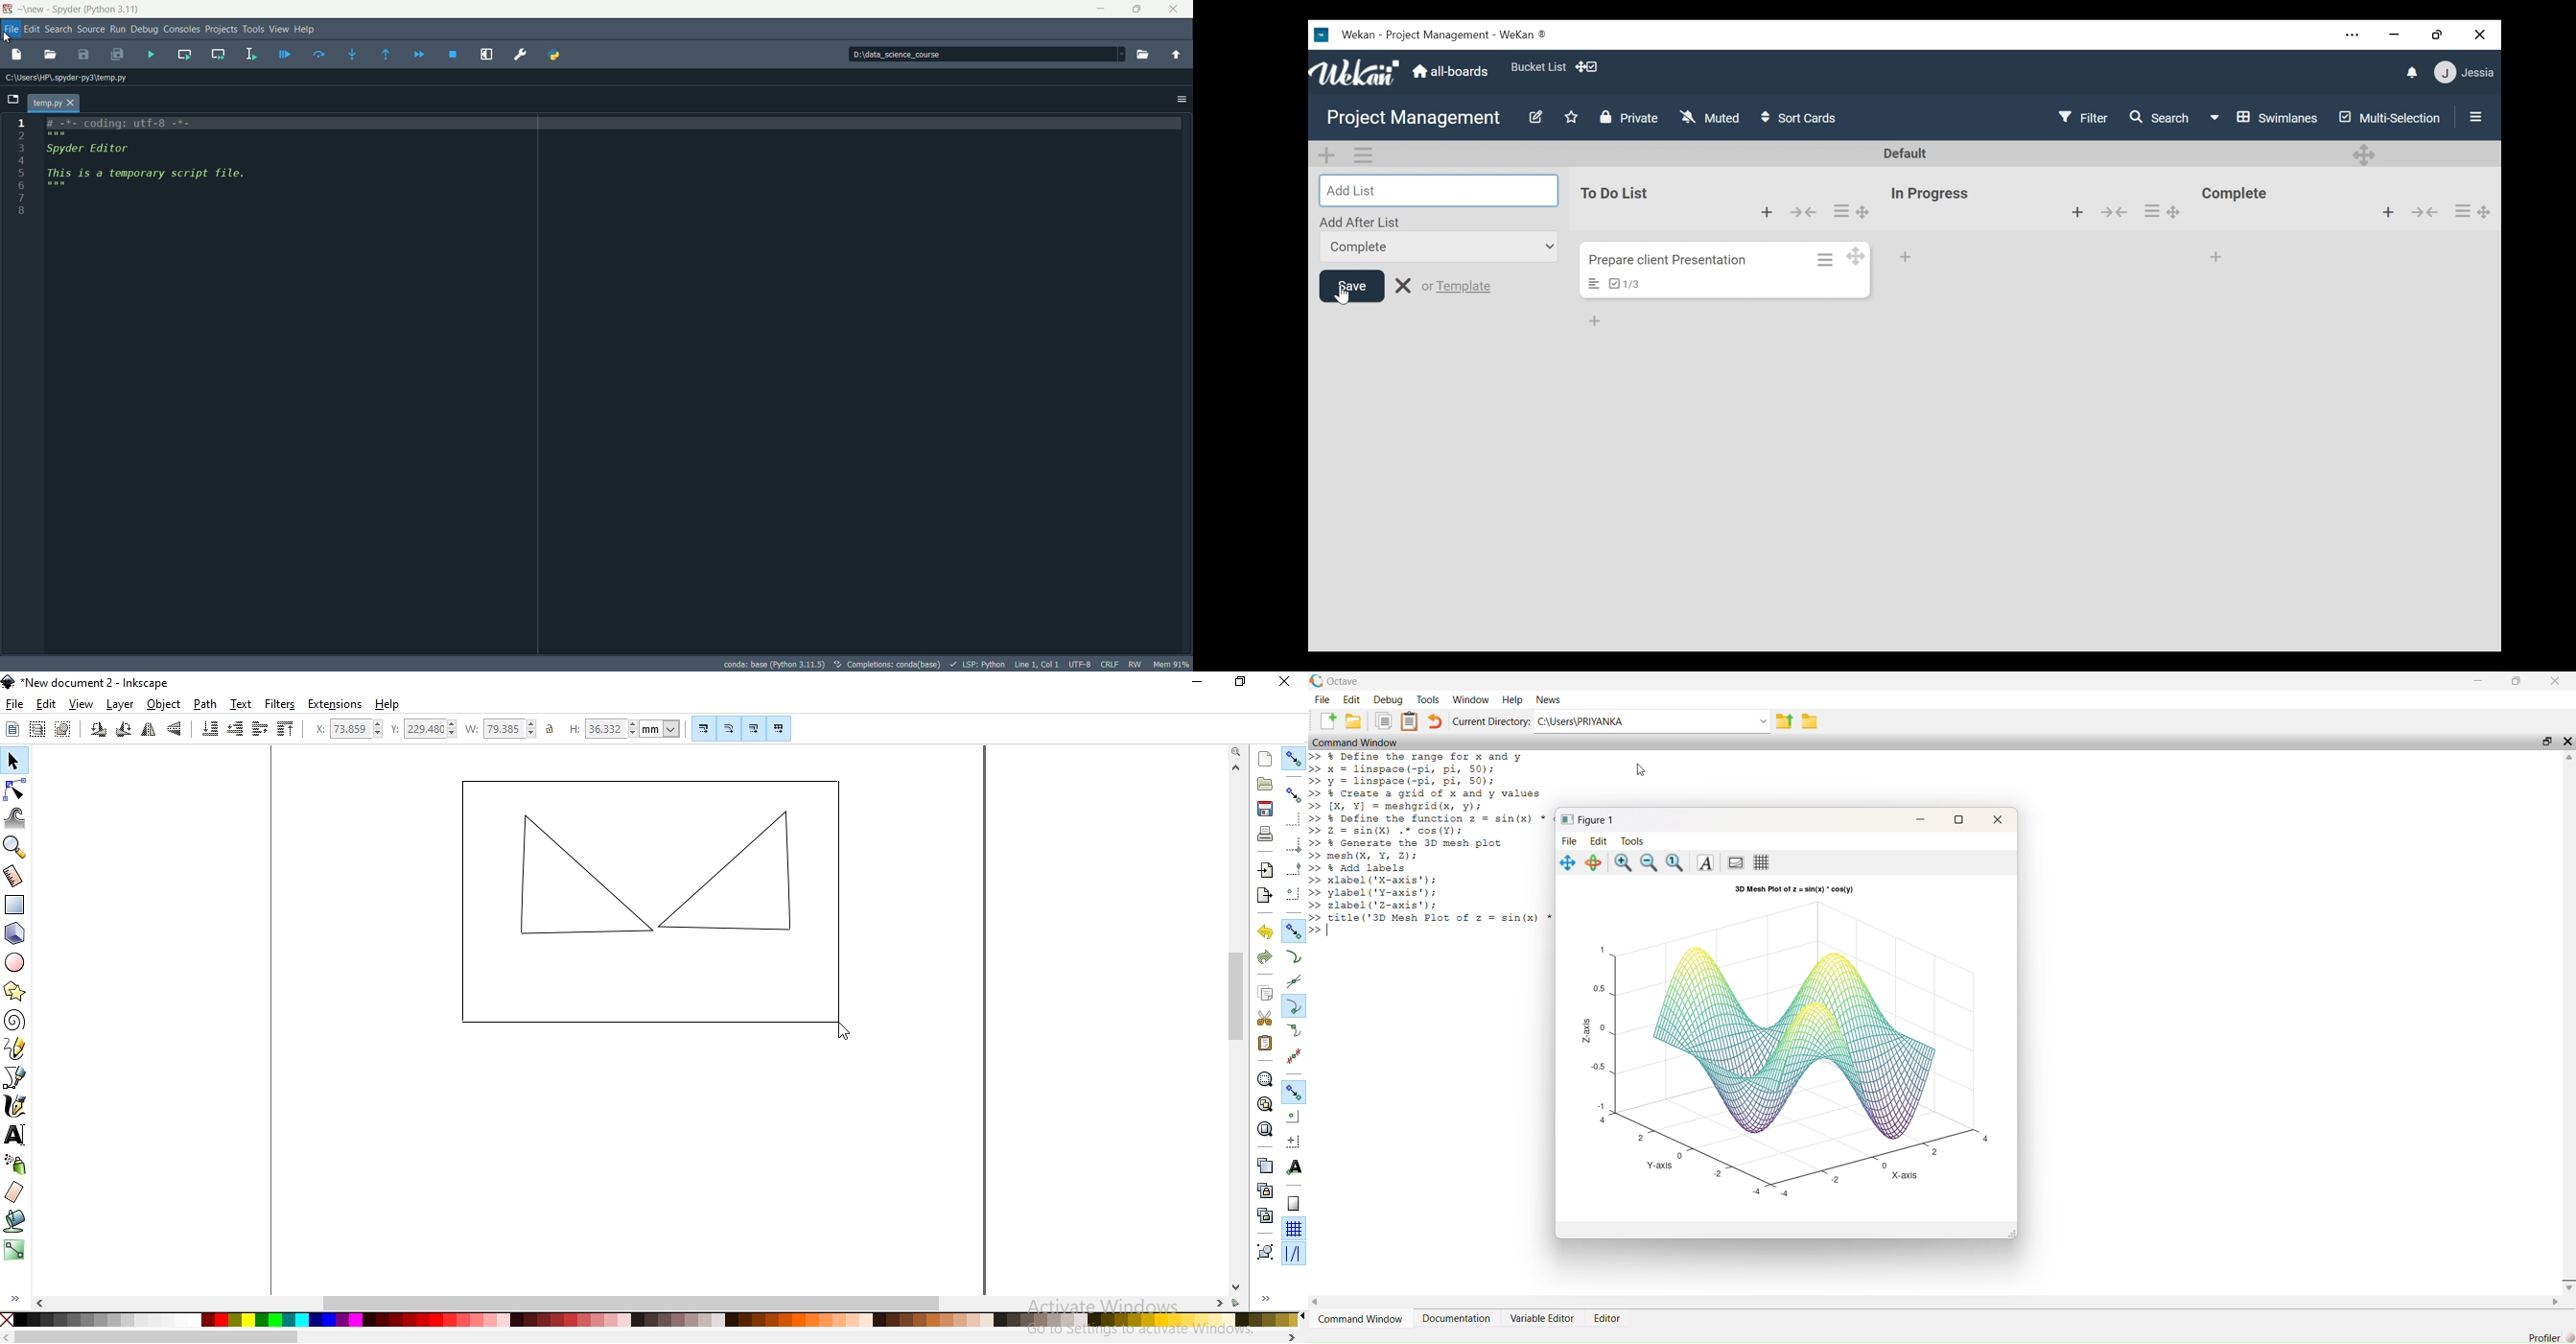  What do you see at coordinates (151, 55) in the screenshot?
I see `run file` at bounding box center [151, 55].